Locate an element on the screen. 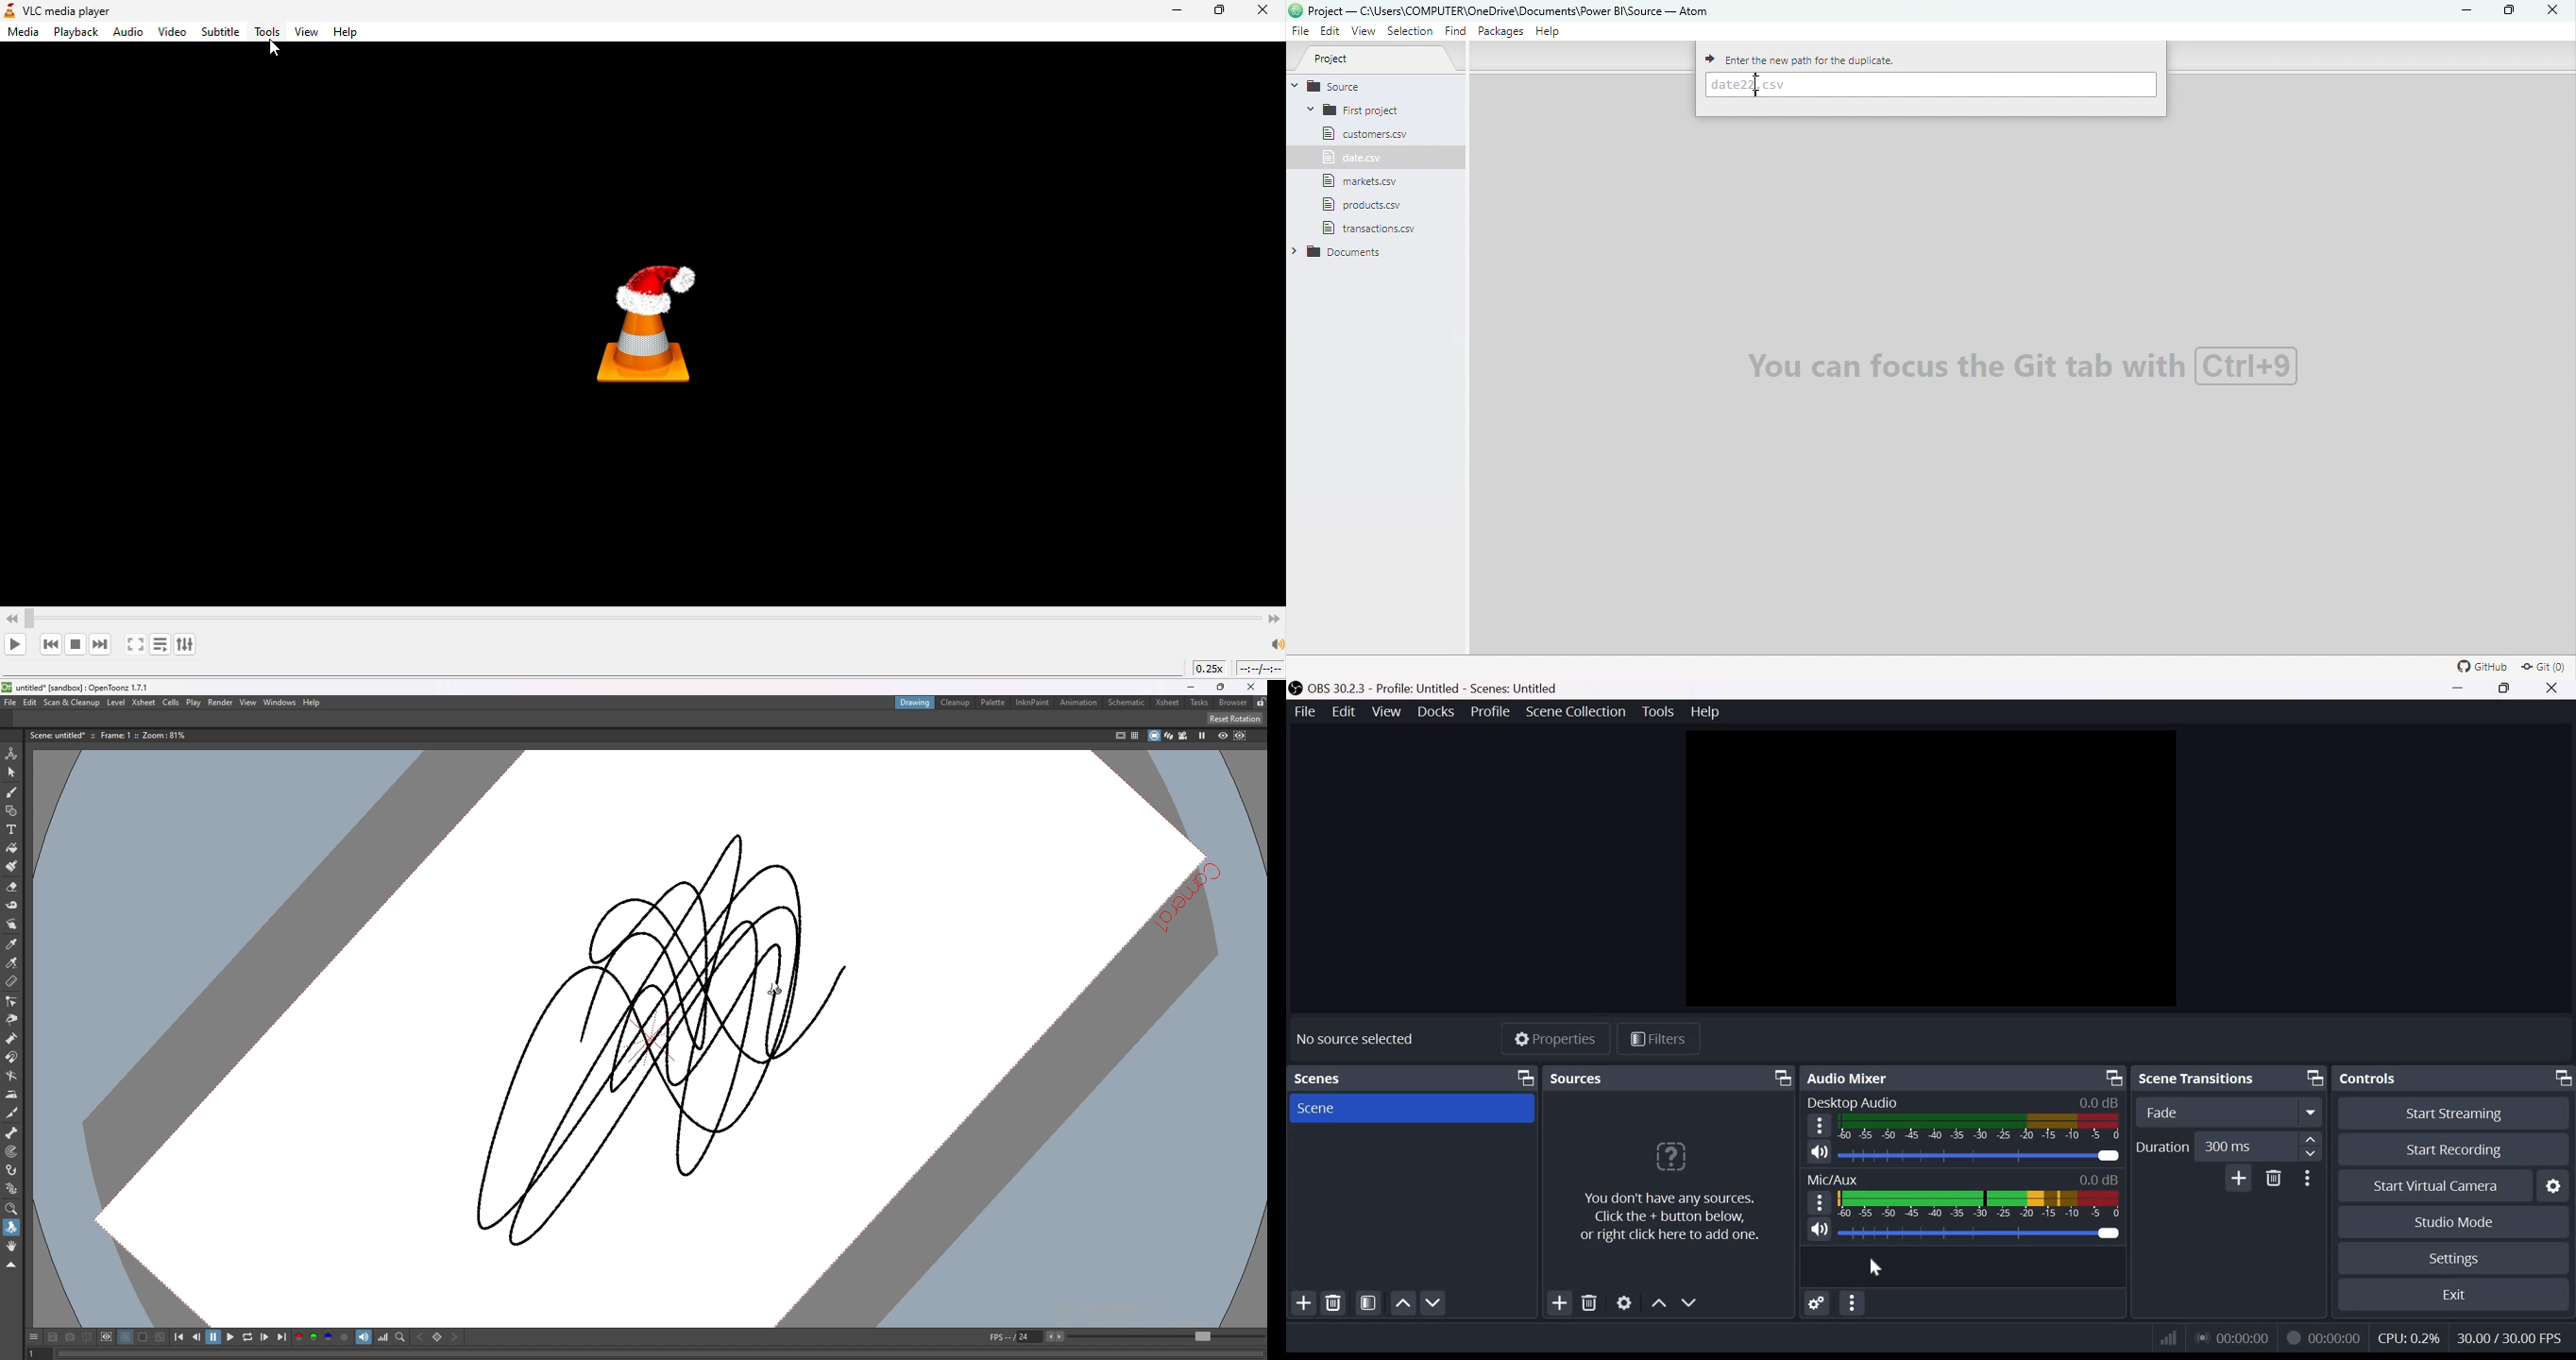 The width and height of the screenshot is (2576, 1372). enabled desktop audio is located at coordinates (1817, 1154).